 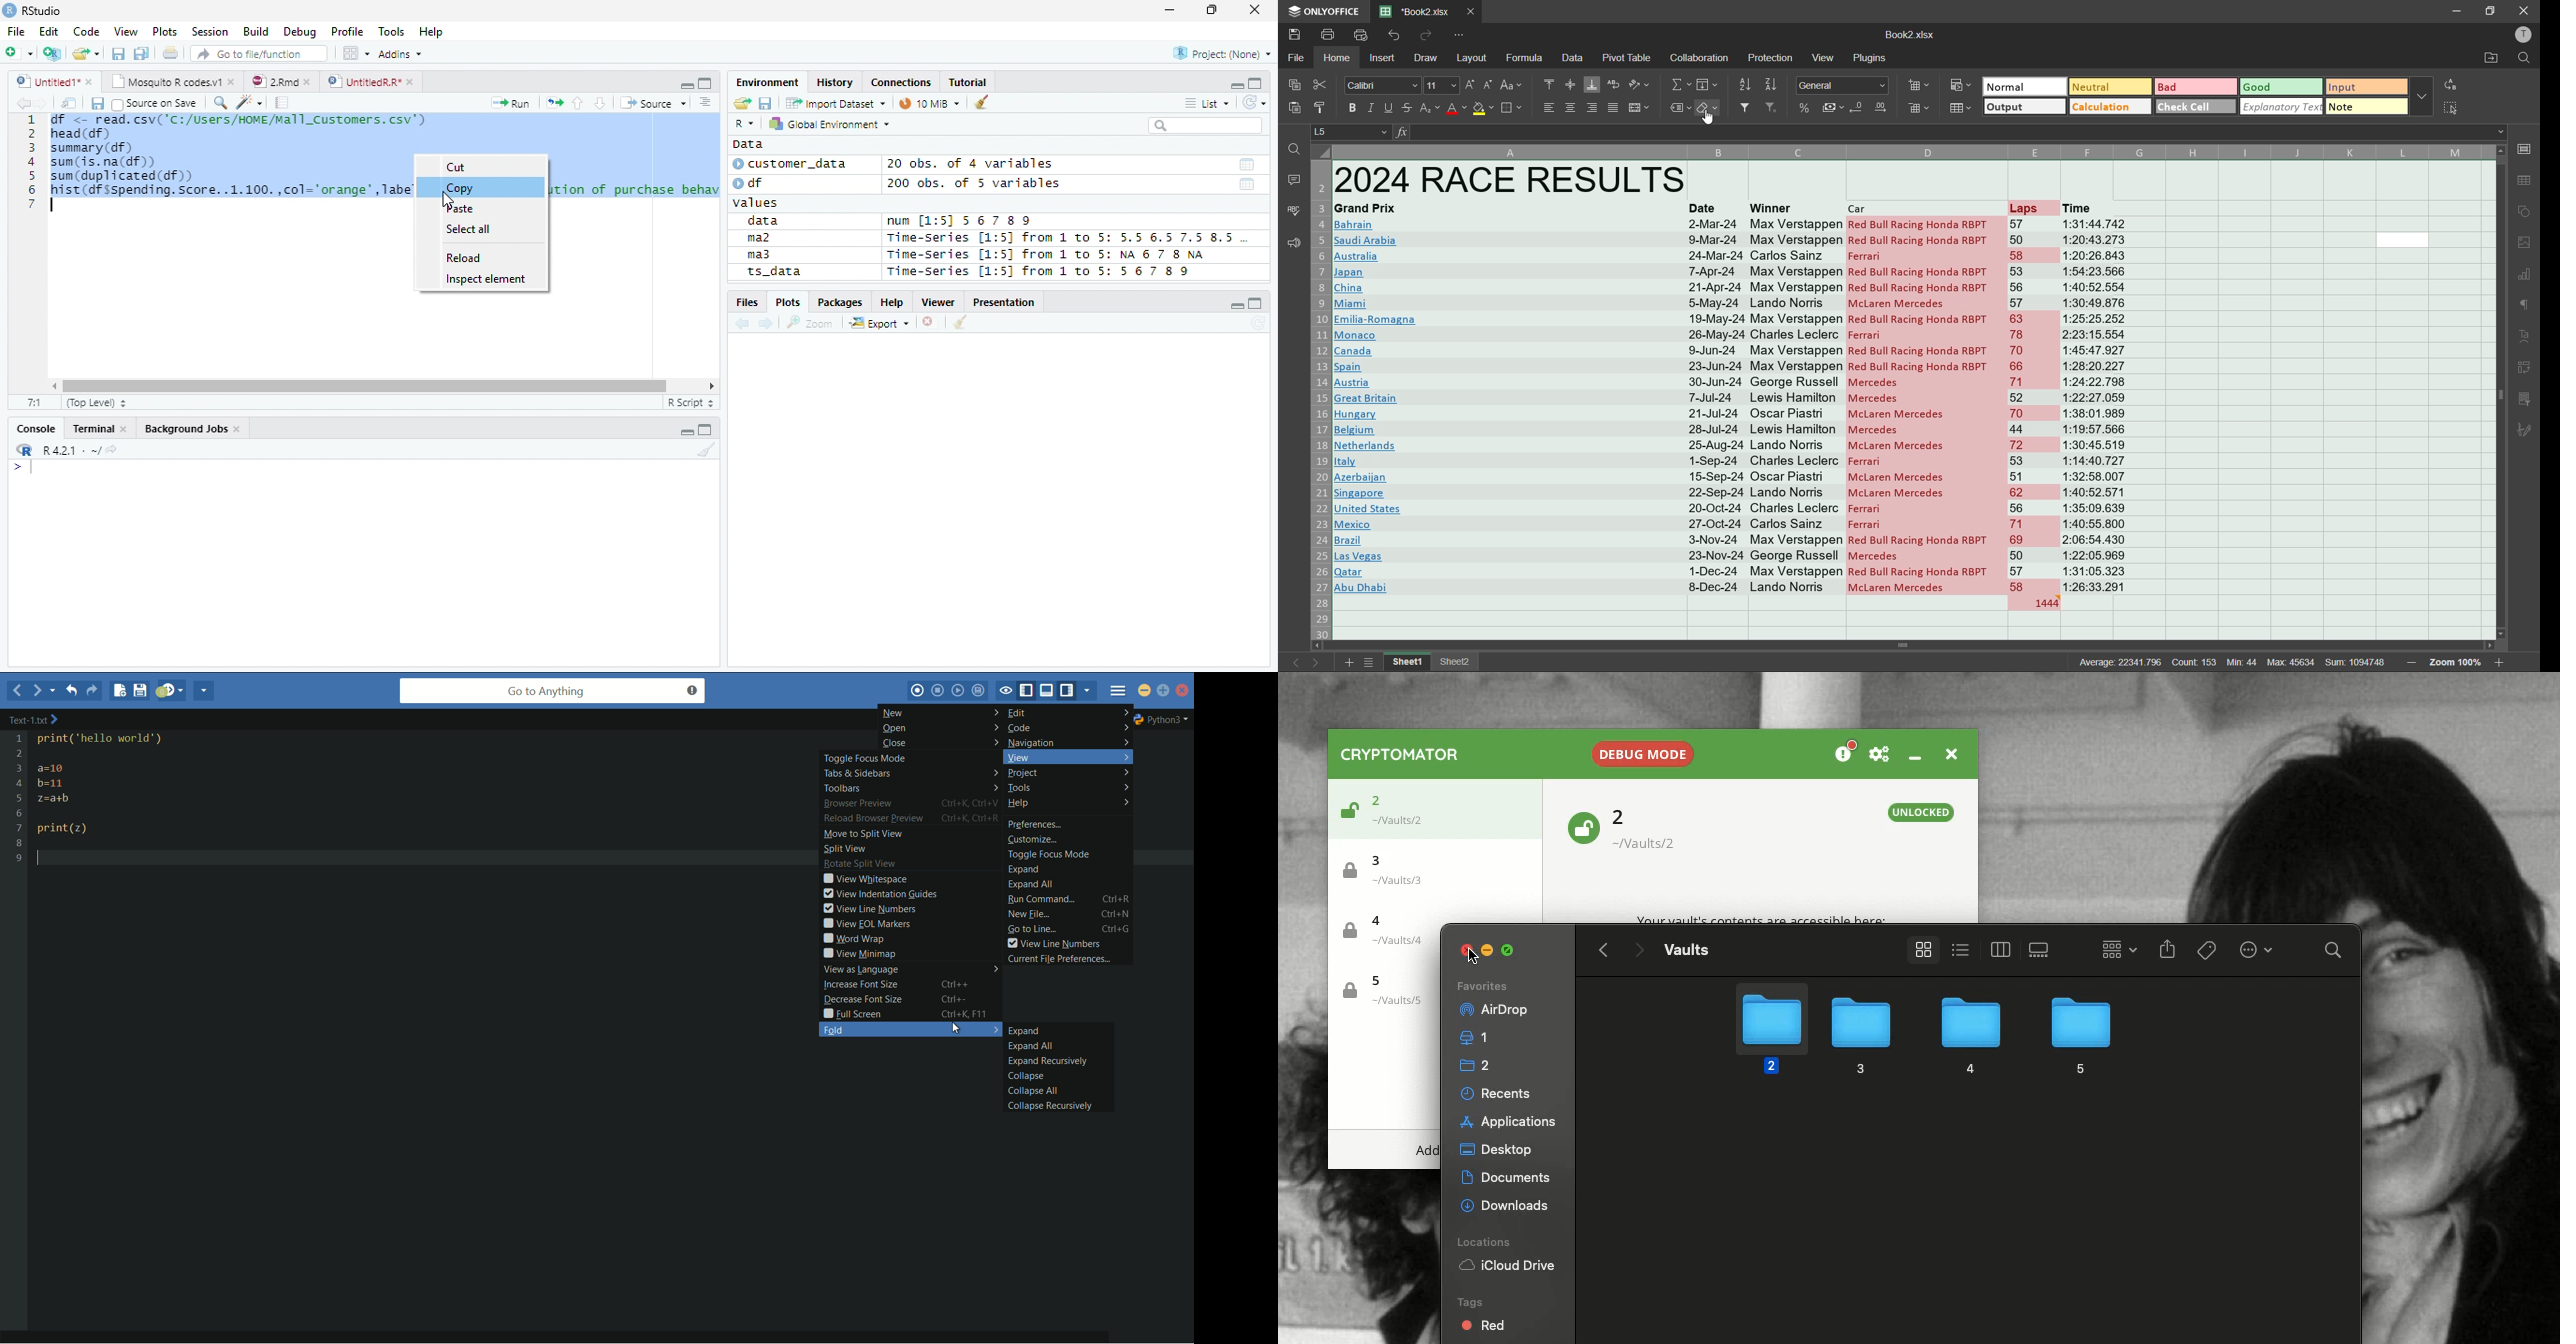 What do you see at coordinates (840, 303) in the screenshot?
I see `Packages` at bounding box center [840, 303].